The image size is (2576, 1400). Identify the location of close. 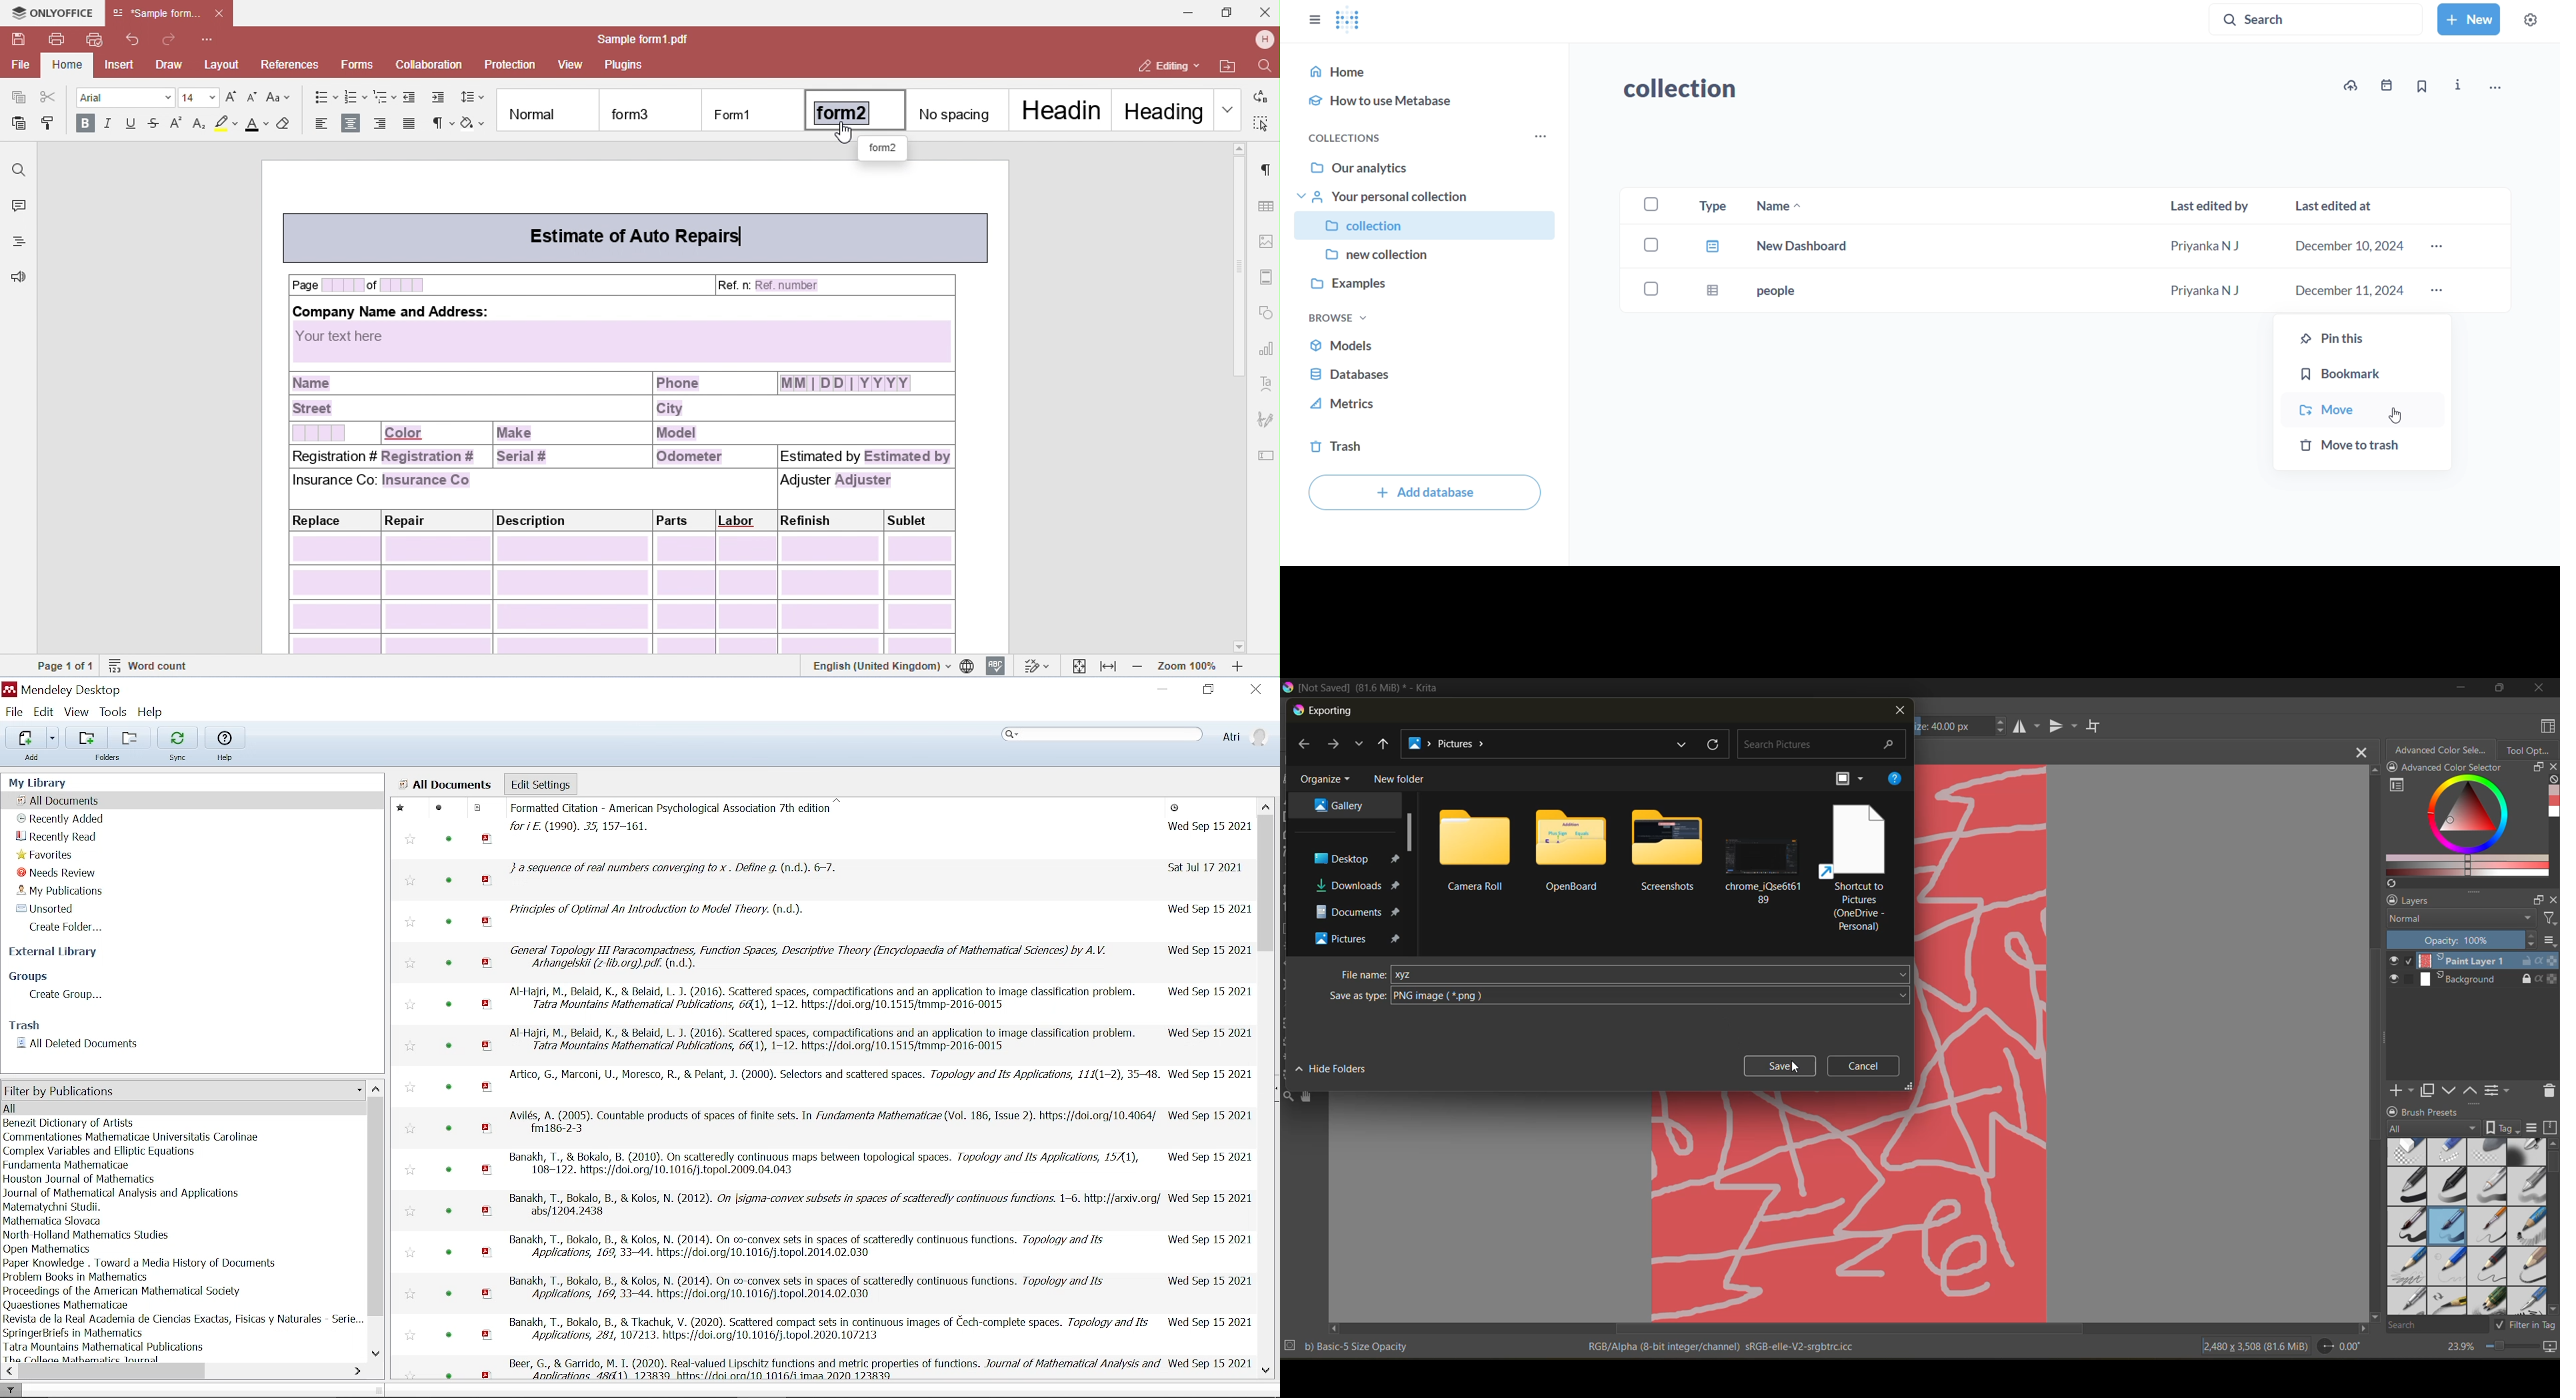
(2552, 768).